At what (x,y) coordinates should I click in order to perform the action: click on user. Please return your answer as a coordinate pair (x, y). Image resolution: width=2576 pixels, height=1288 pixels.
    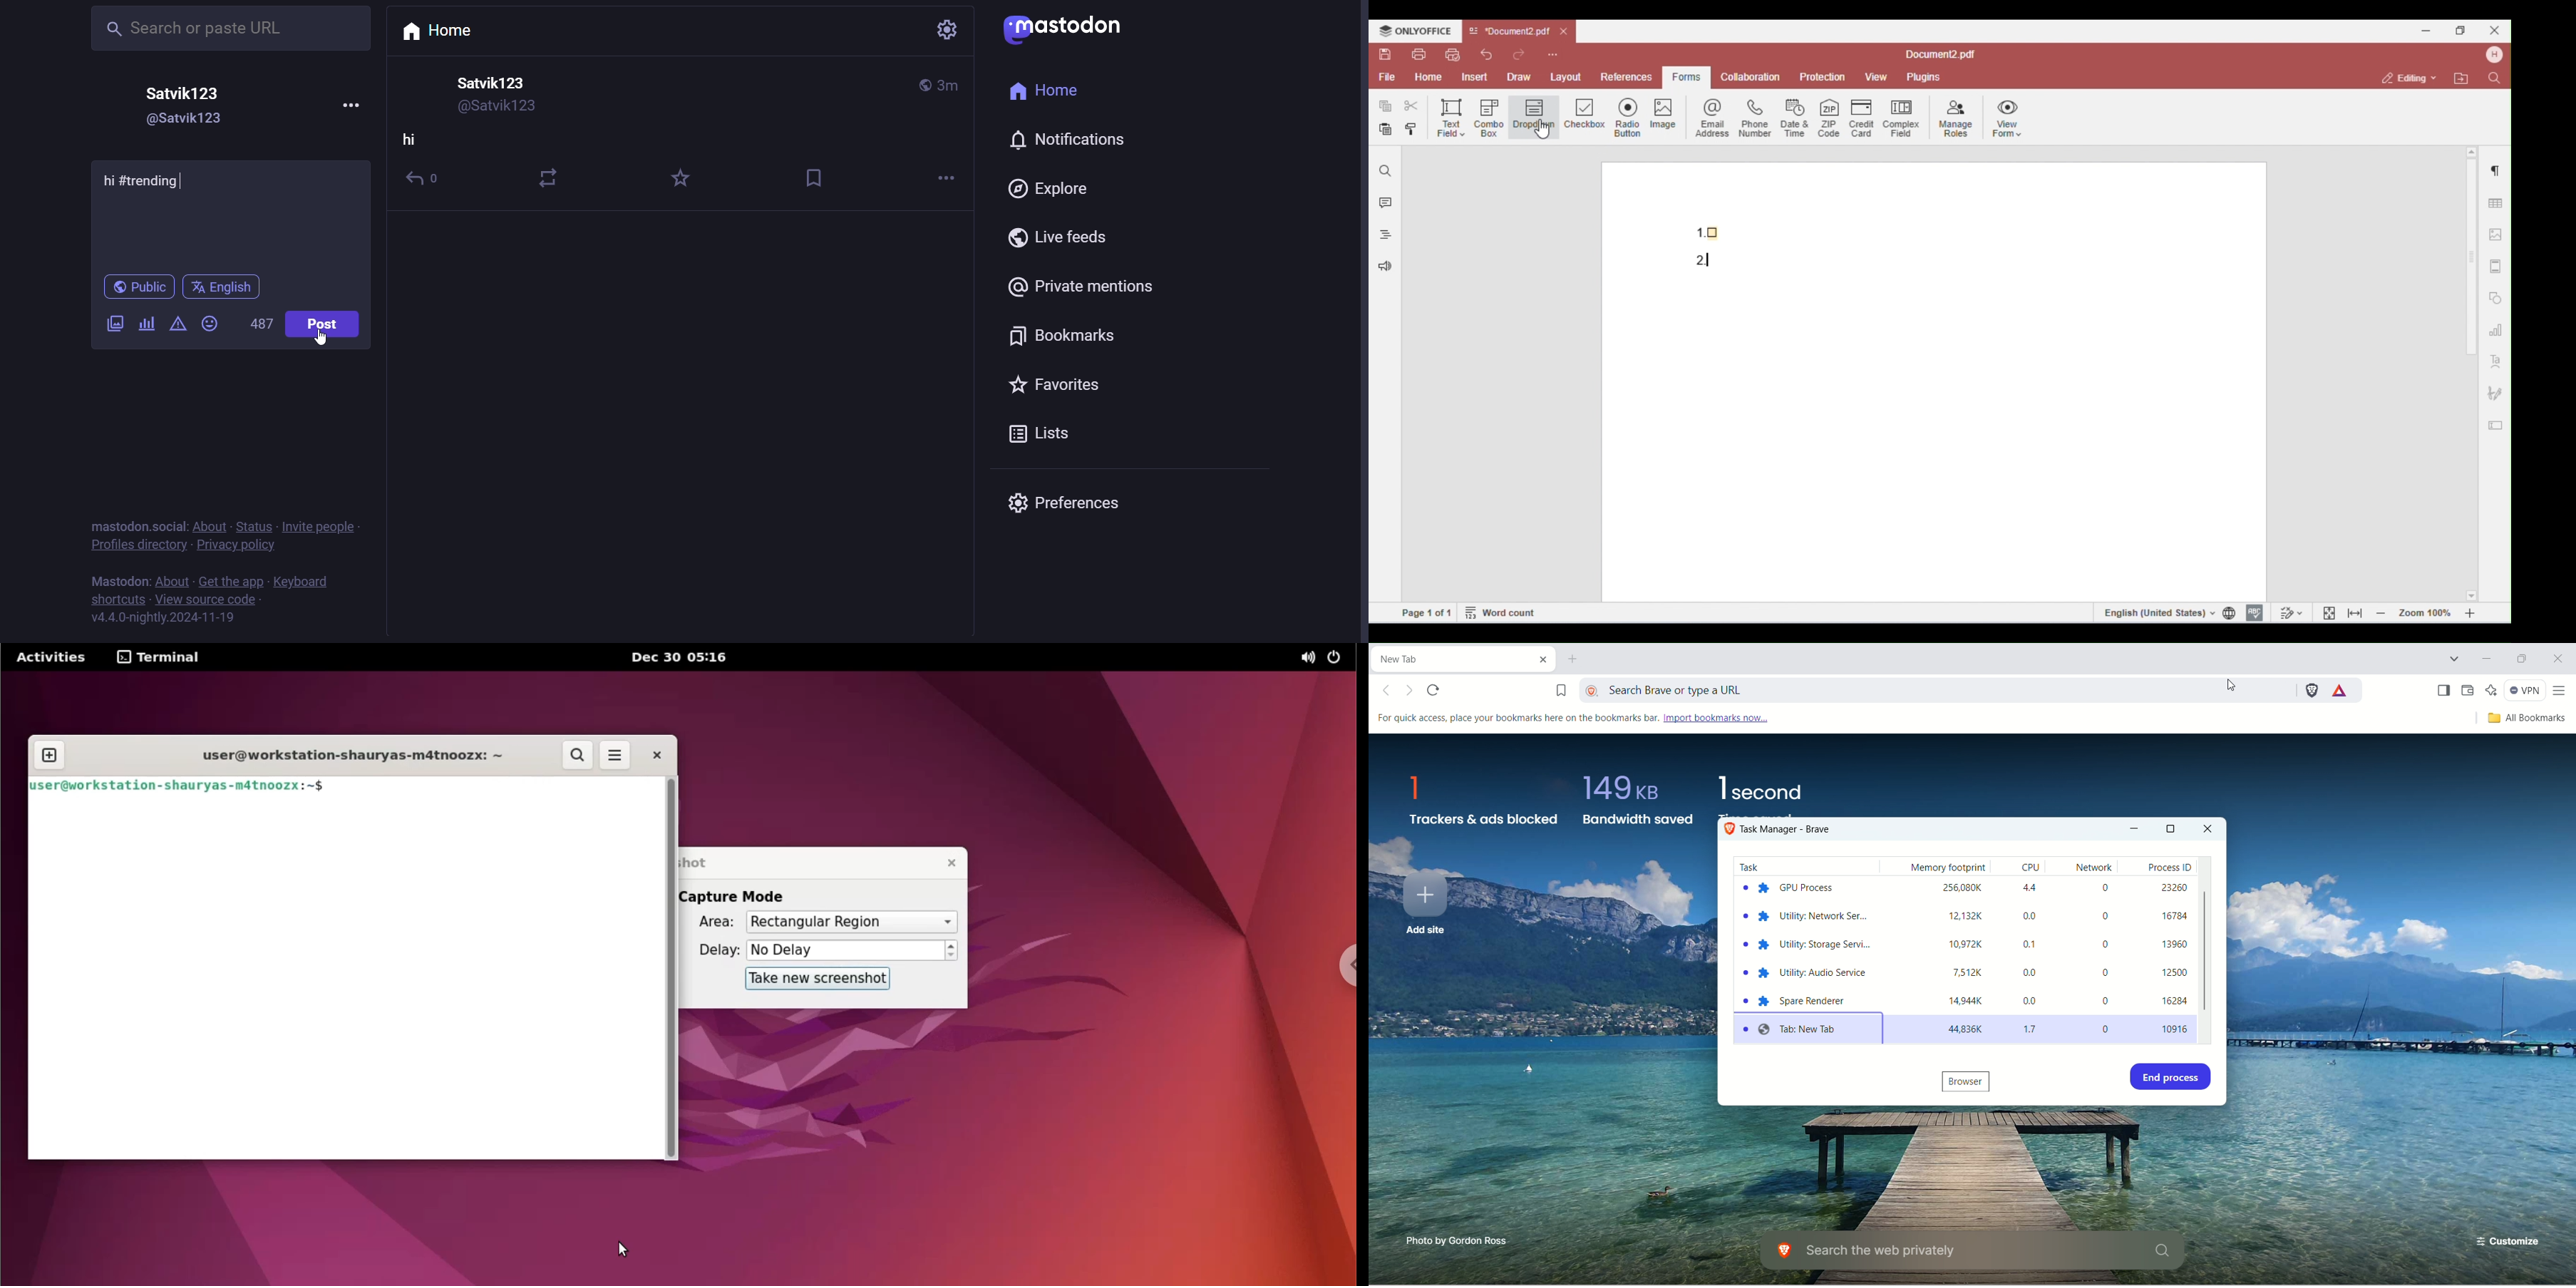
    Looking at the image, I should click on (185, 93).